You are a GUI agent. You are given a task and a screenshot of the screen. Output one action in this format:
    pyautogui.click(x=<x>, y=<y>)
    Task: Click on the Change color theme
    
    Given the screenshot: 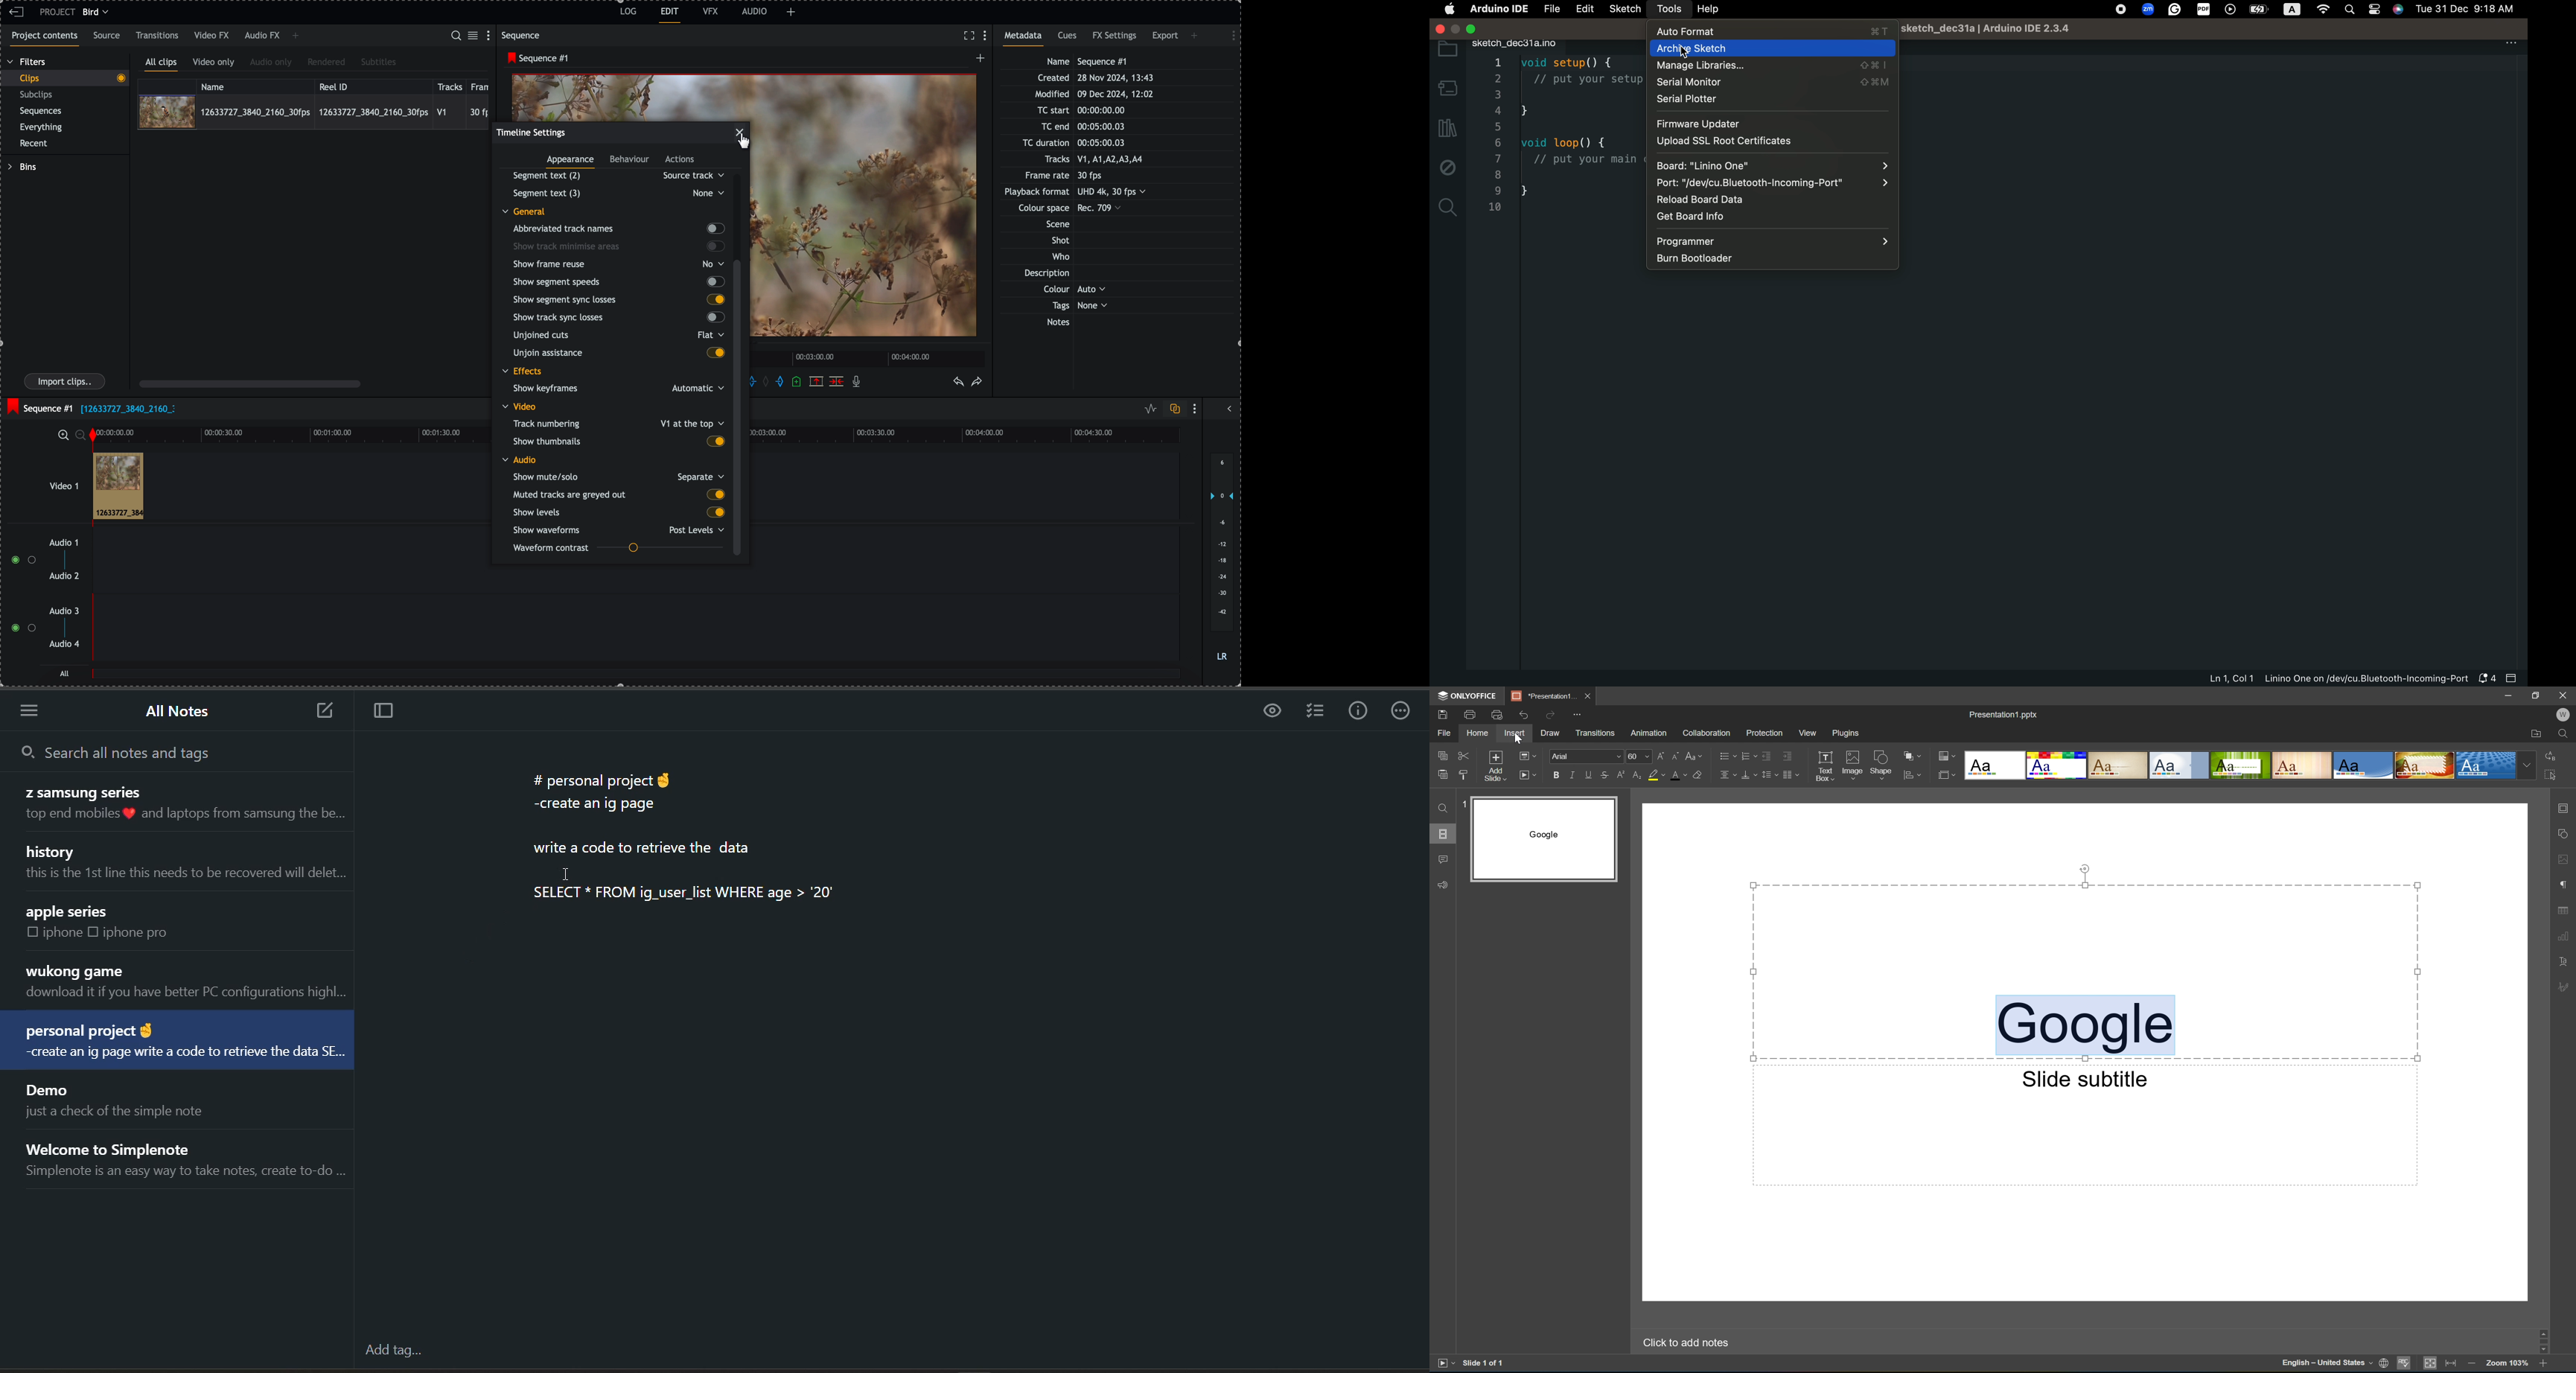 What is the action you would take?
    pyautogui.click(x=1947, y=758)
    